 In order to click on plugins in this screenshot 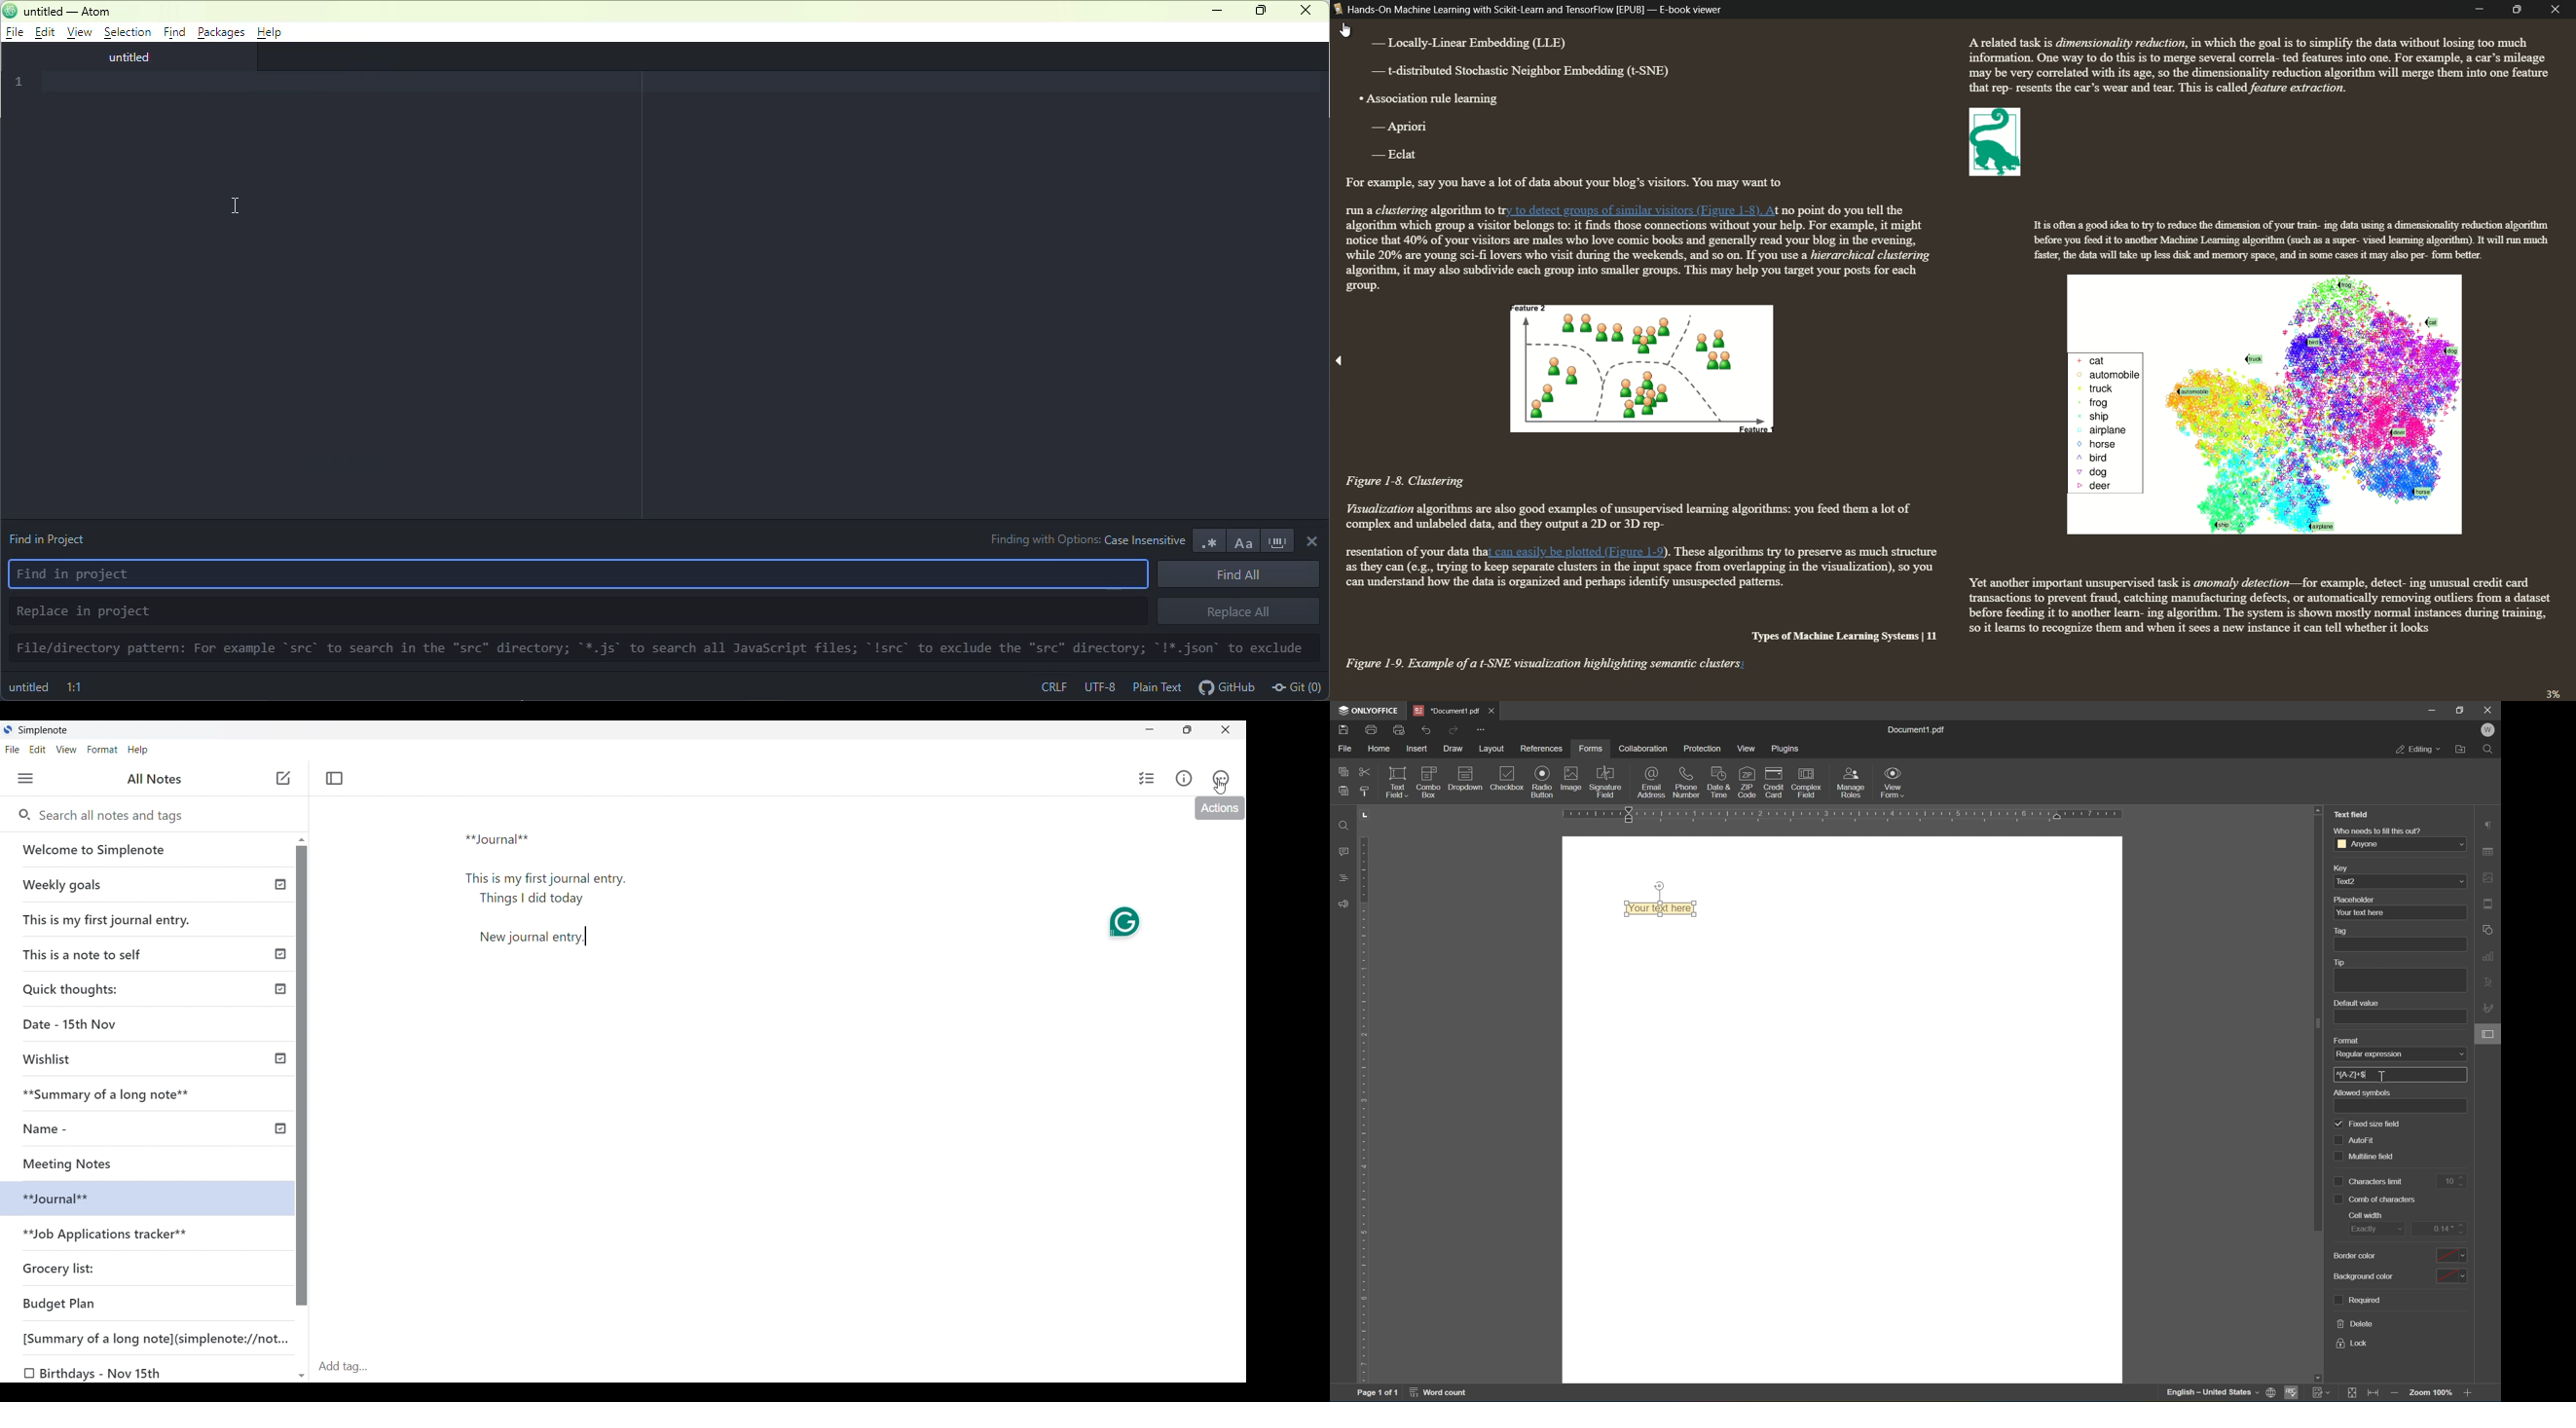, I will do `click(1787, 748)`.